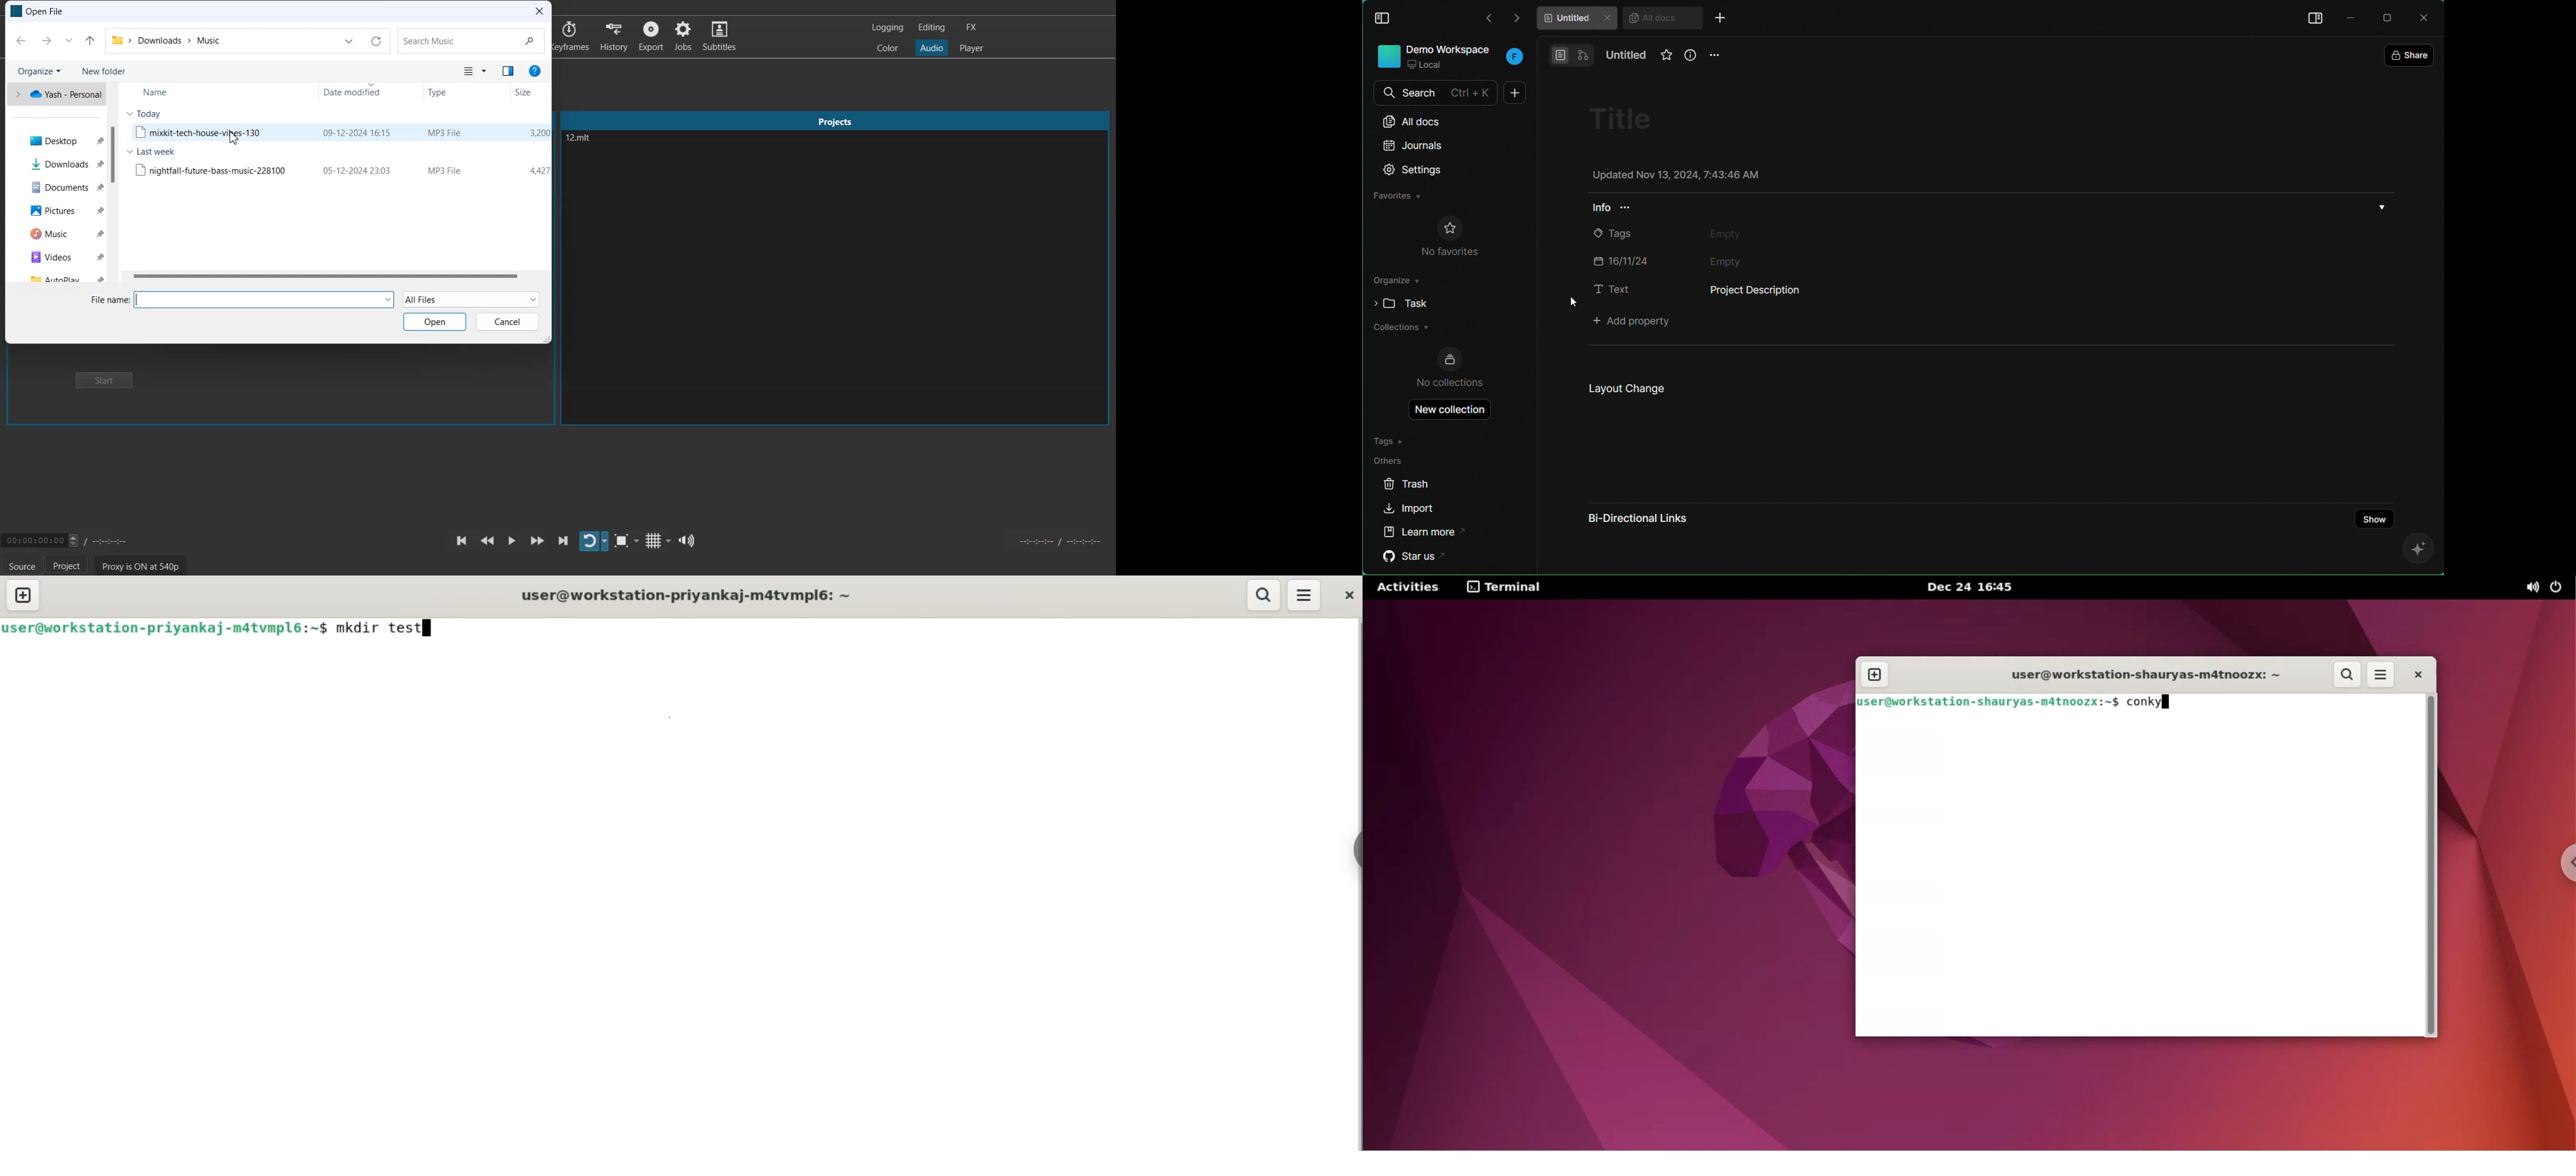 The image size is (2576, 1176). Describe the element at coordinates (474, 71) in the screenshot. I see `Folder View mode` at that location.